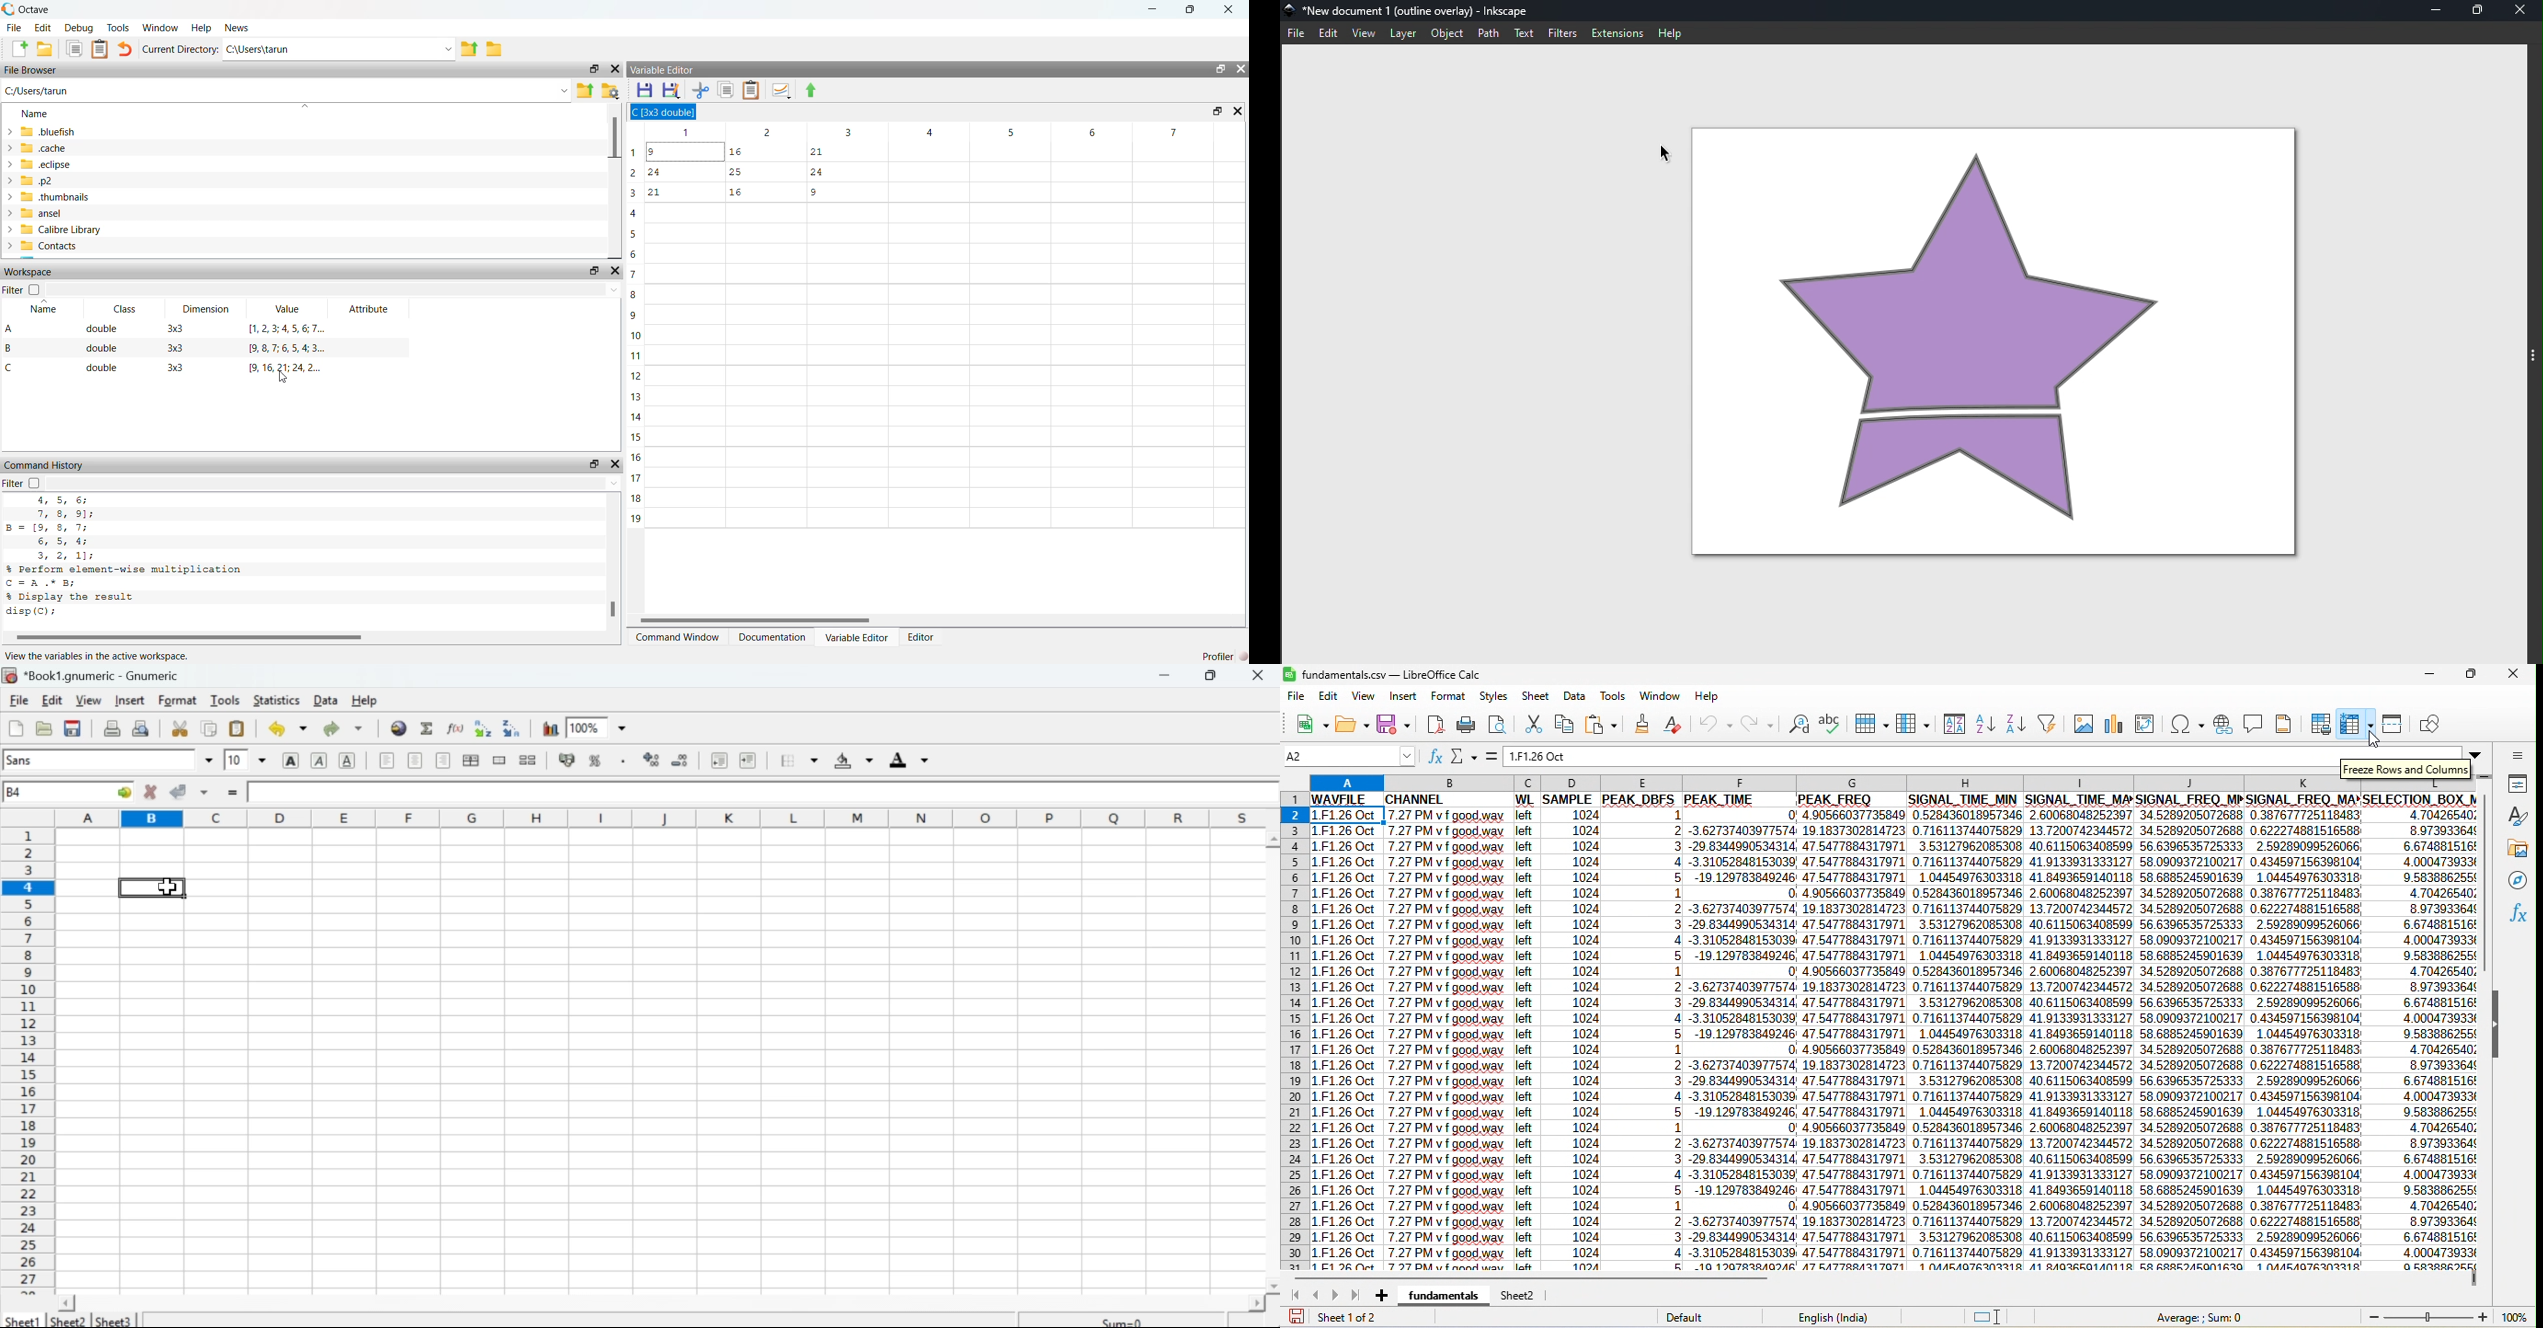  What do you see at coordinates (131, 701) in the screenshot?
I see `Insert` at bounding box center [131, 701].